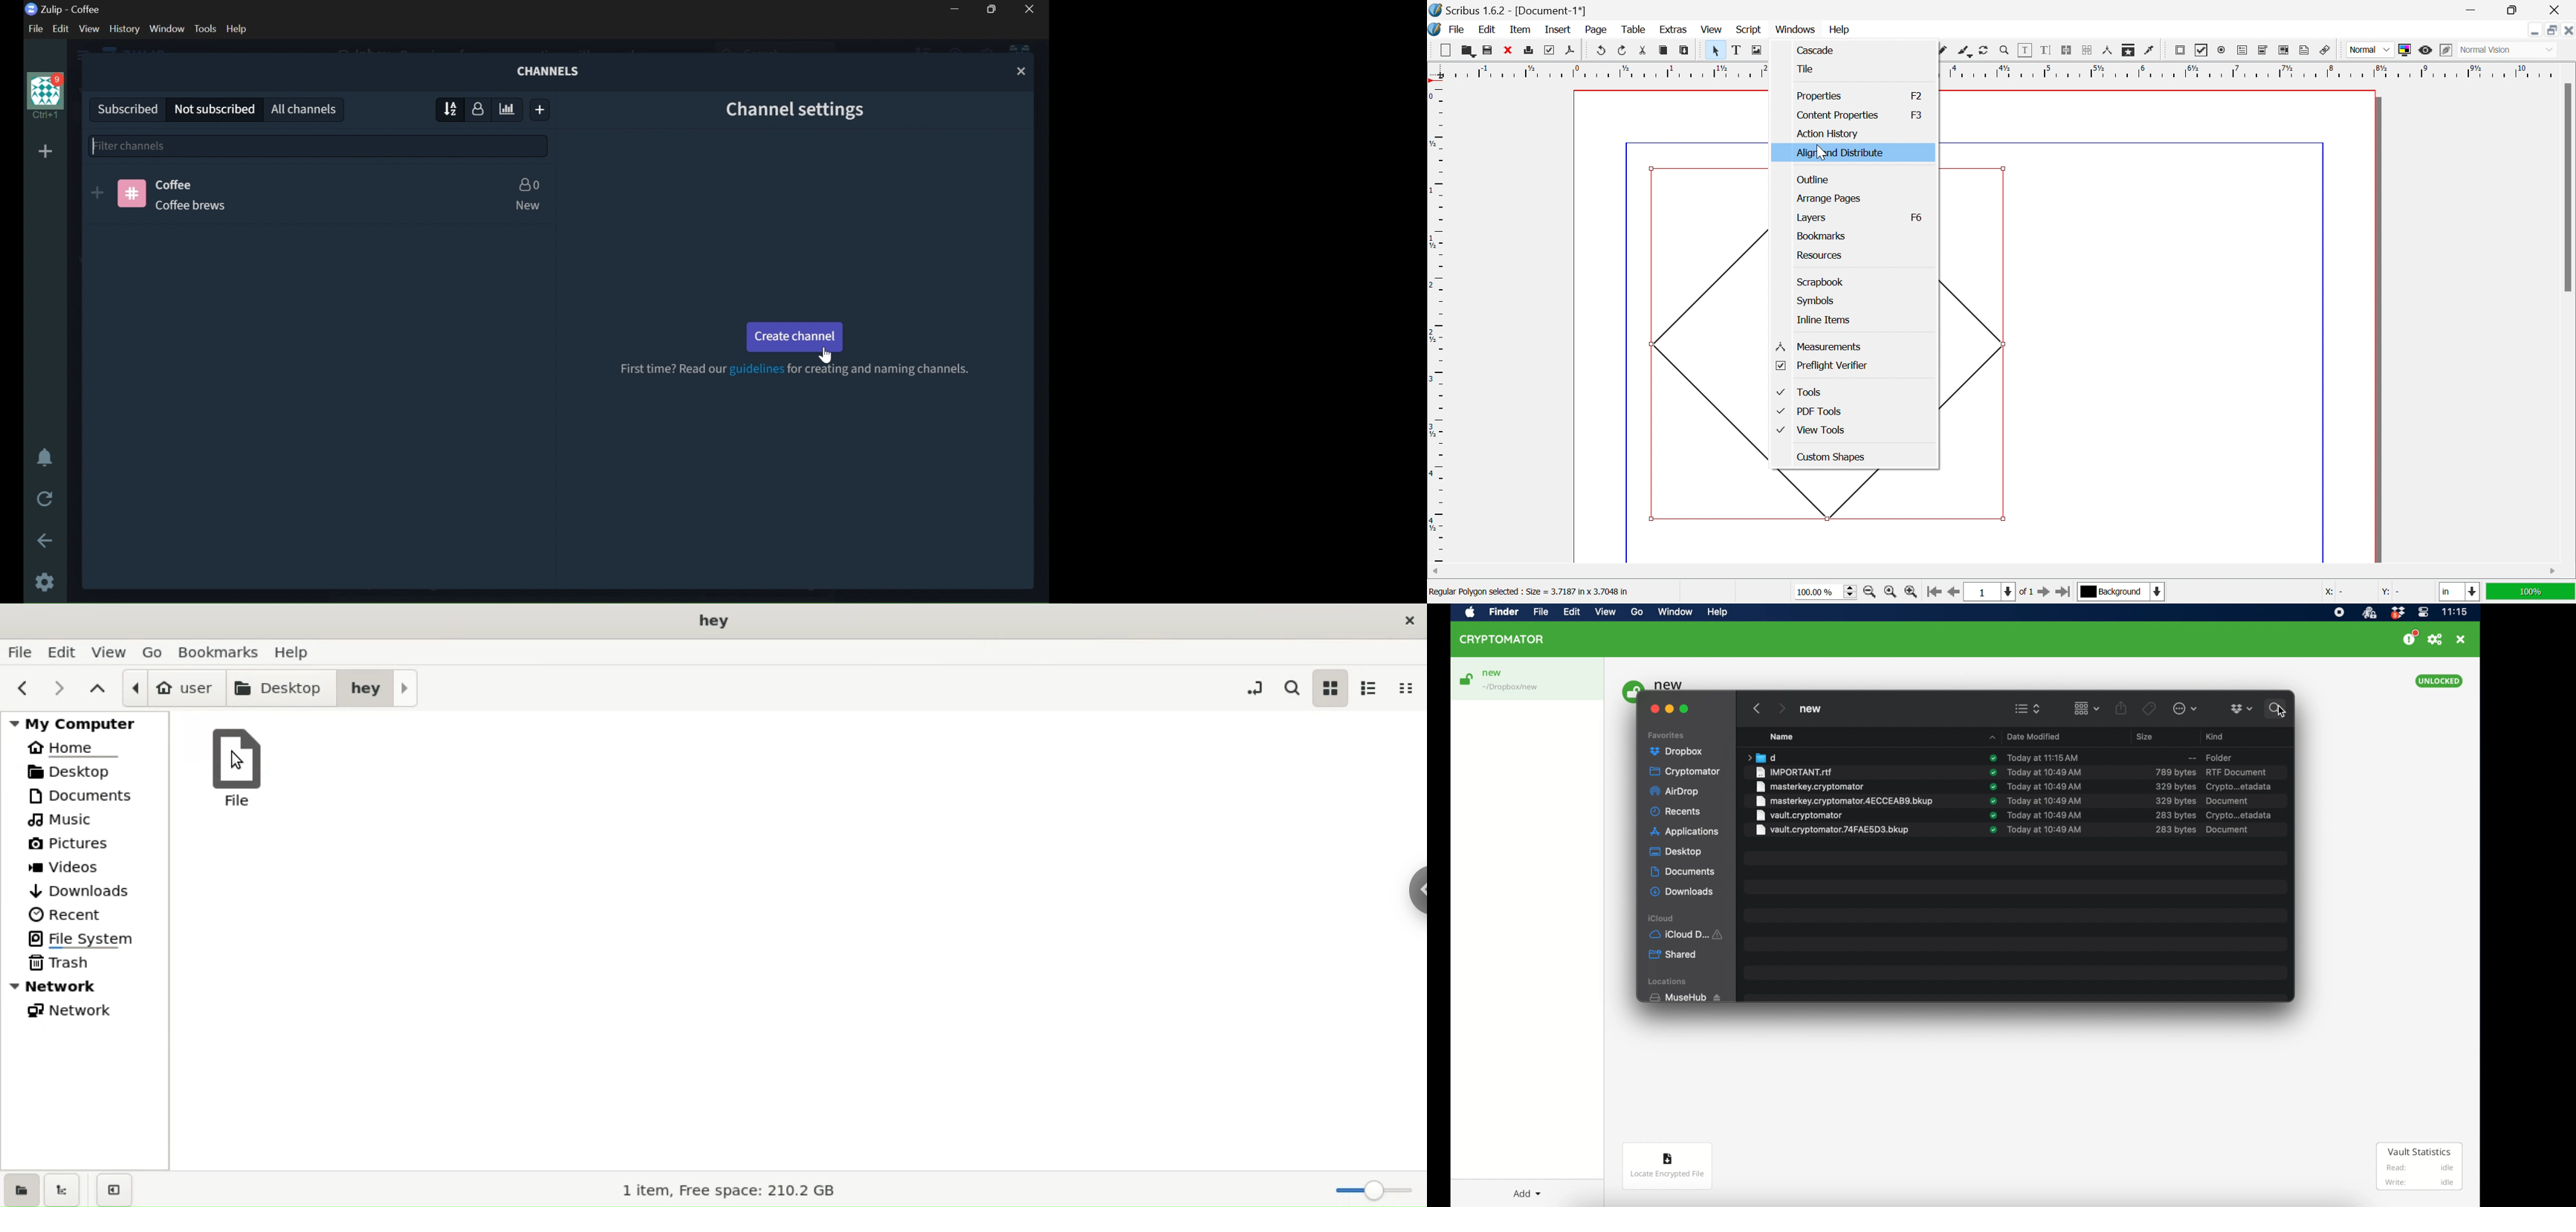 The height and width of the screenshot is (1232, 2576). Describe the element at coordinates (1800, 392) in the screenshot. I see `Tools` at that location.